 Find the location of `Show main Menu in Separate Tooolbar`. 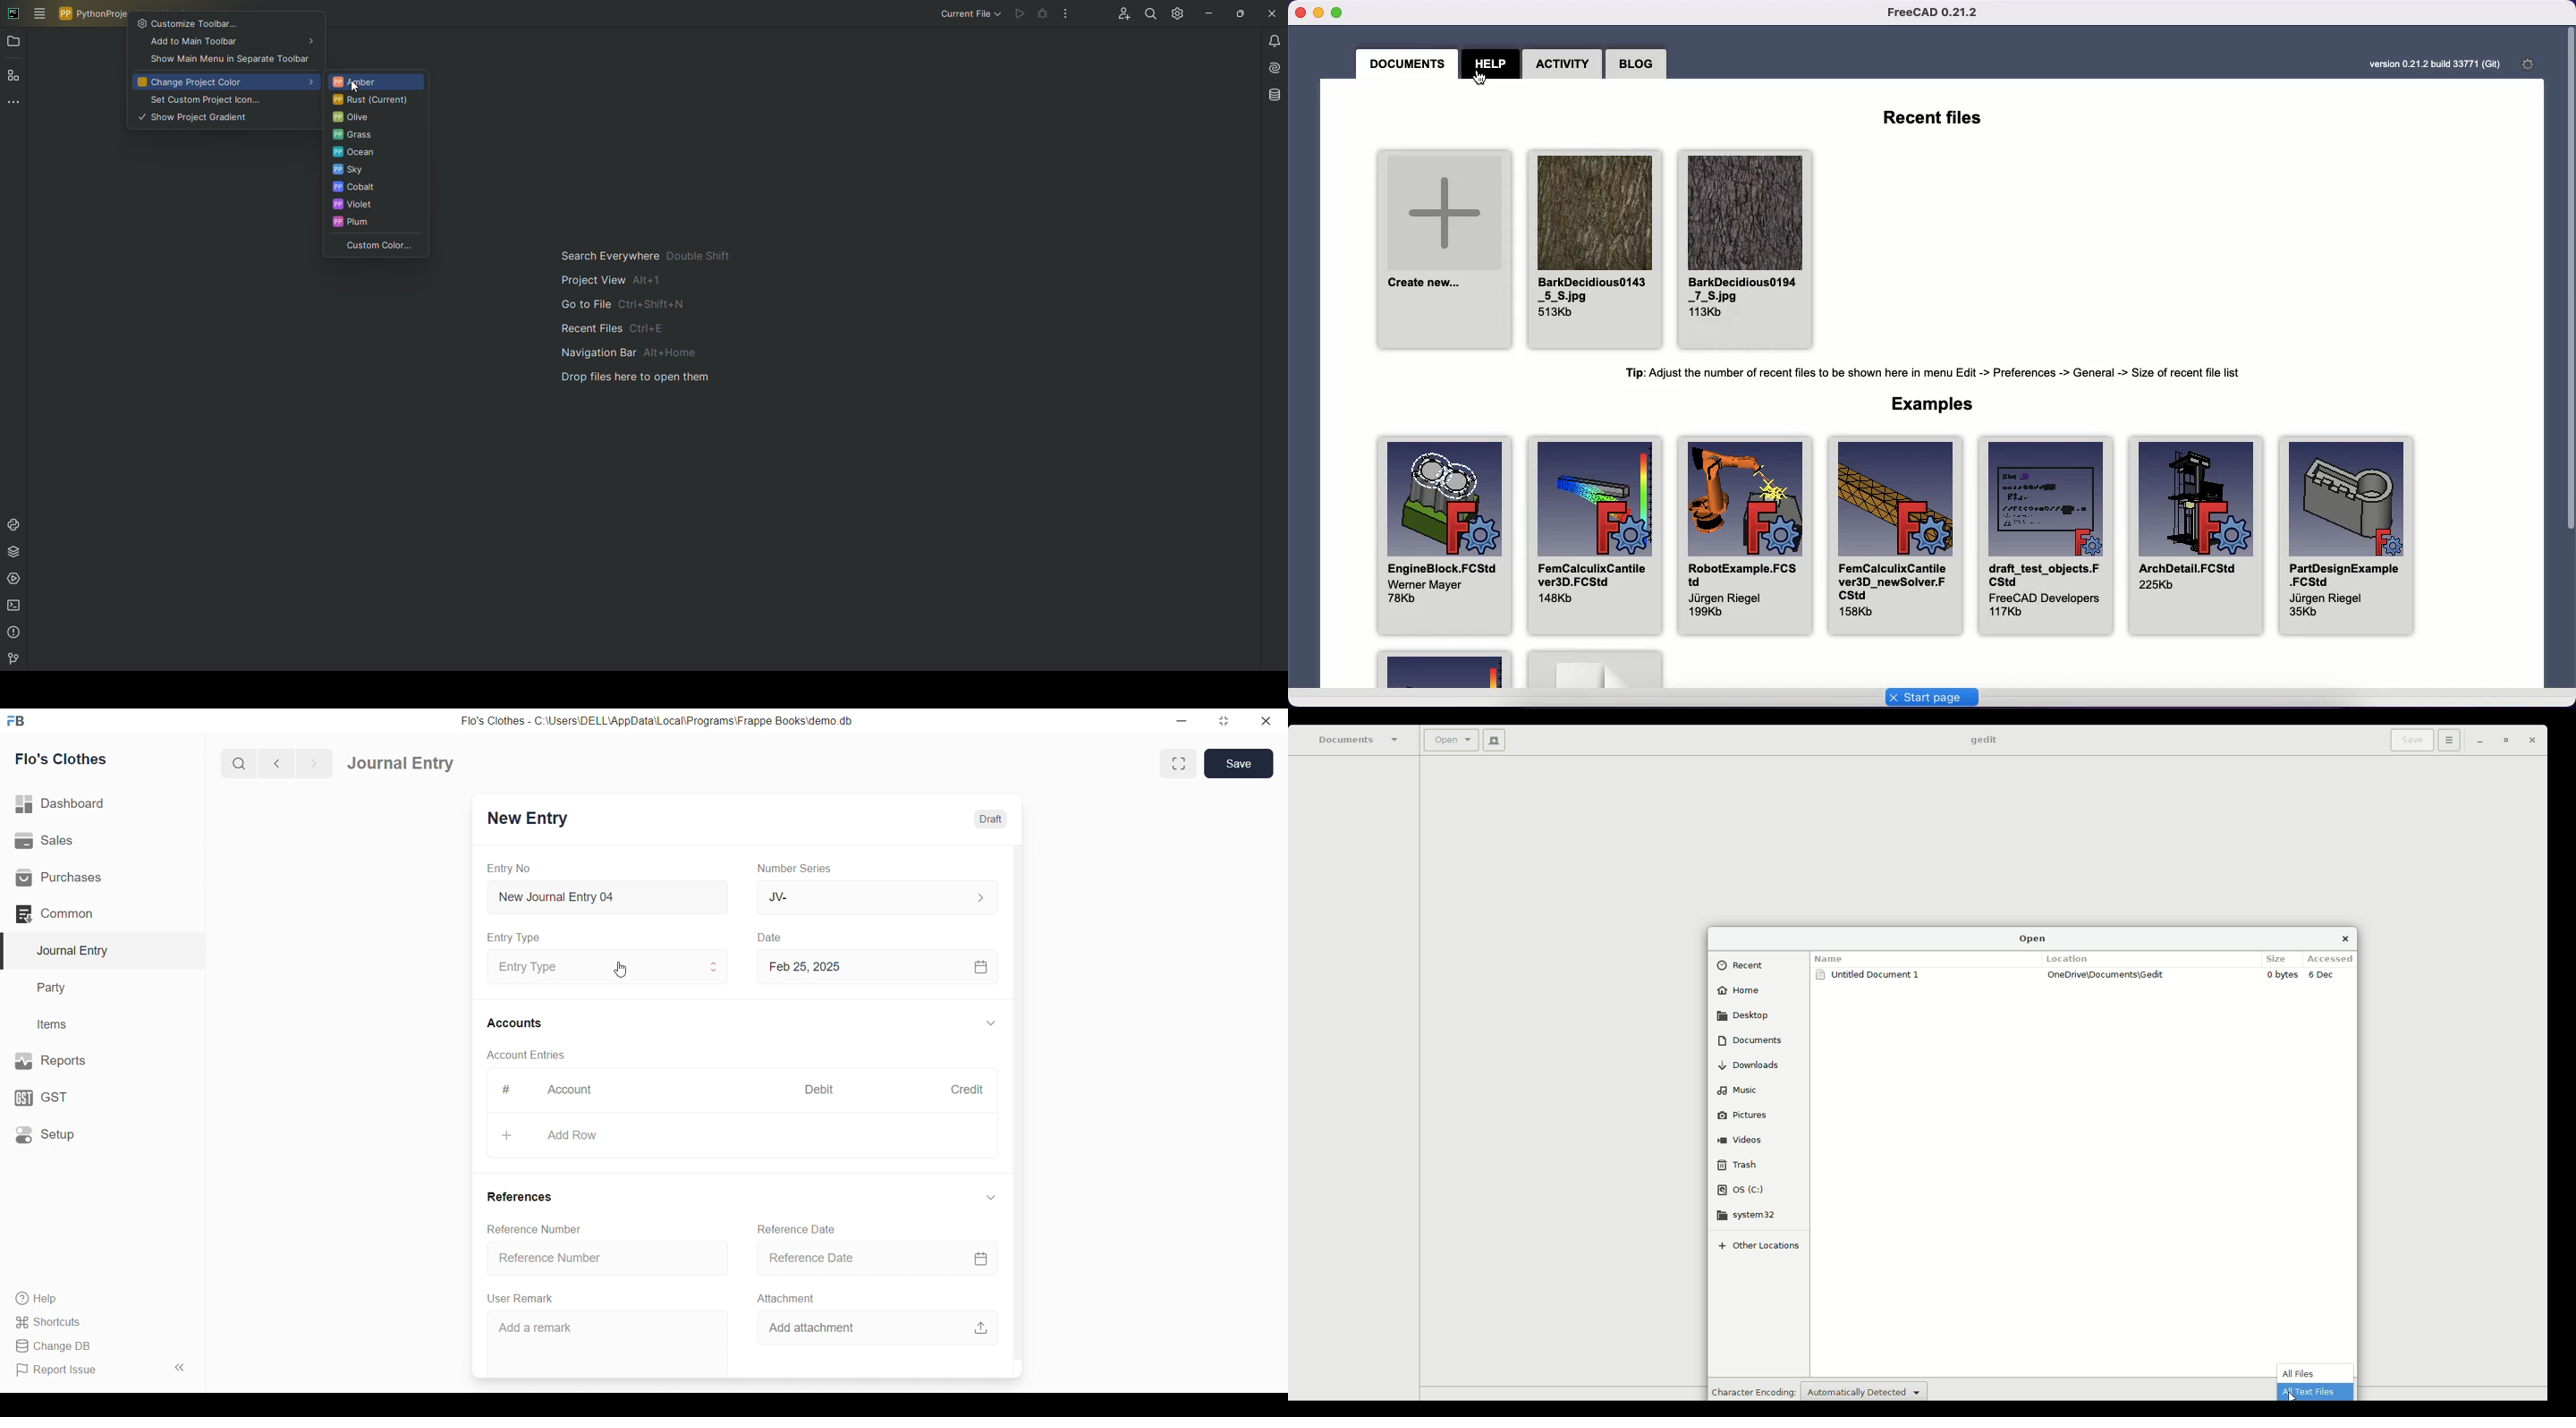

Show main Menu in Separate Tooolbar is located at coordinates (228, 60).